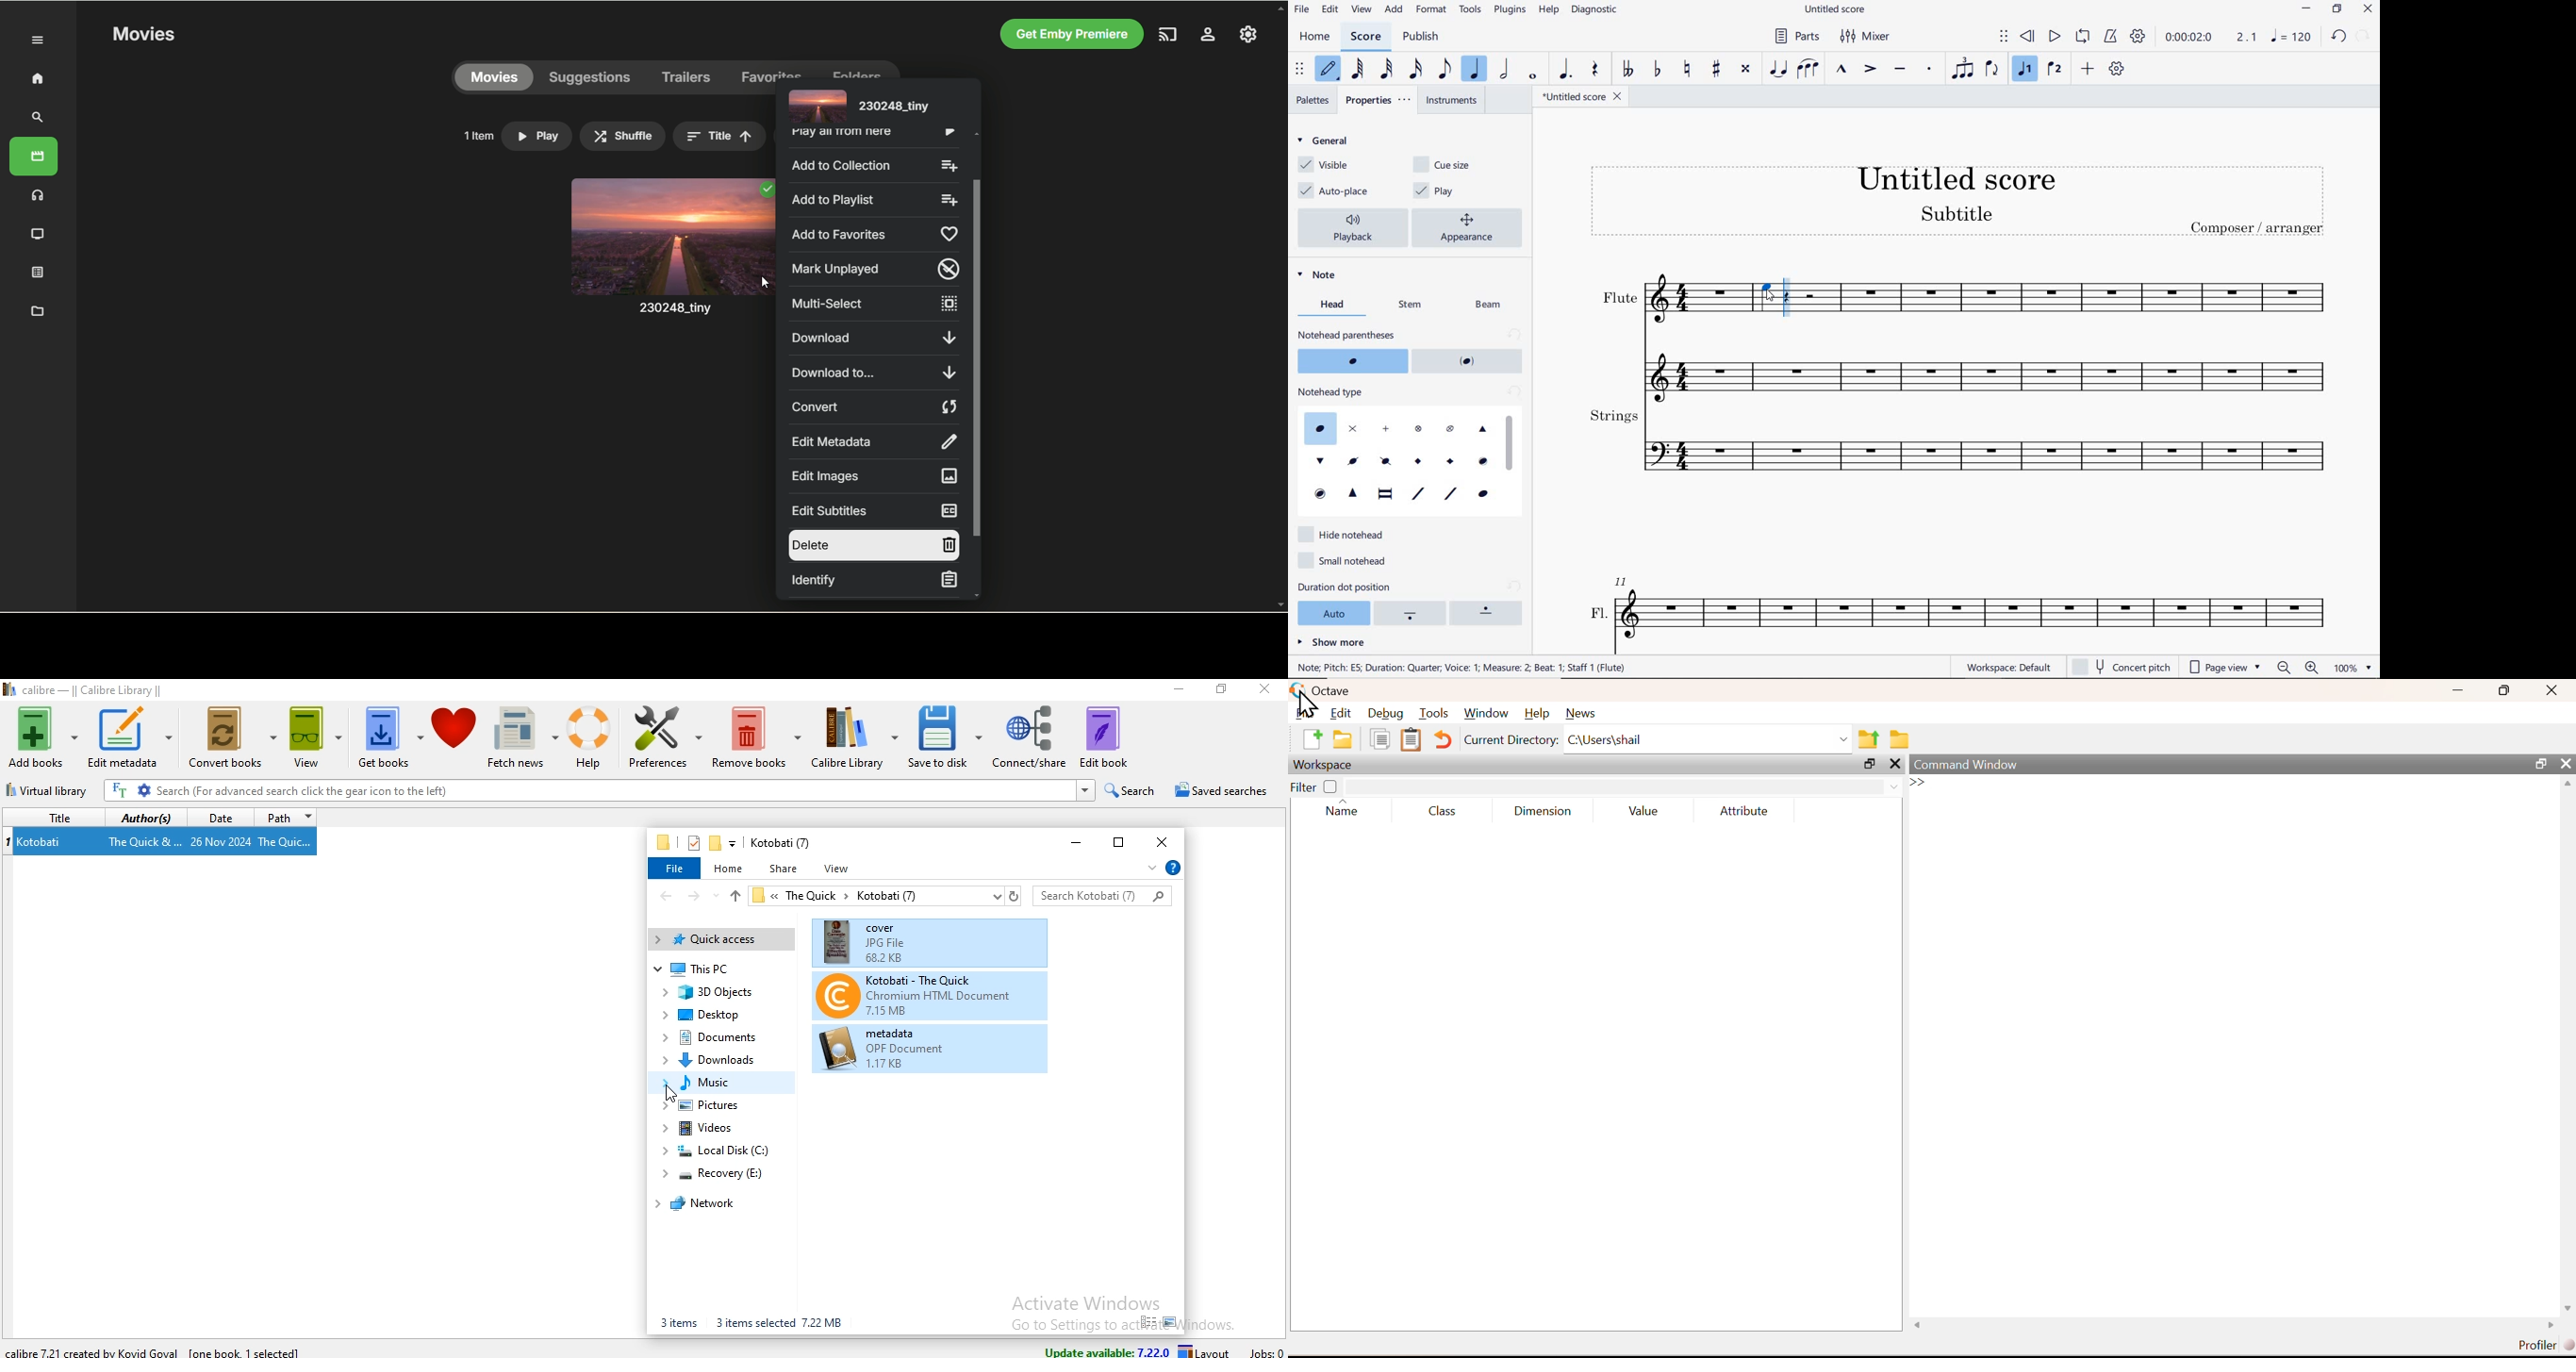 The height and width of the screenshot is (1372, 2576). I want to click on fetch news, so click(522, 736).